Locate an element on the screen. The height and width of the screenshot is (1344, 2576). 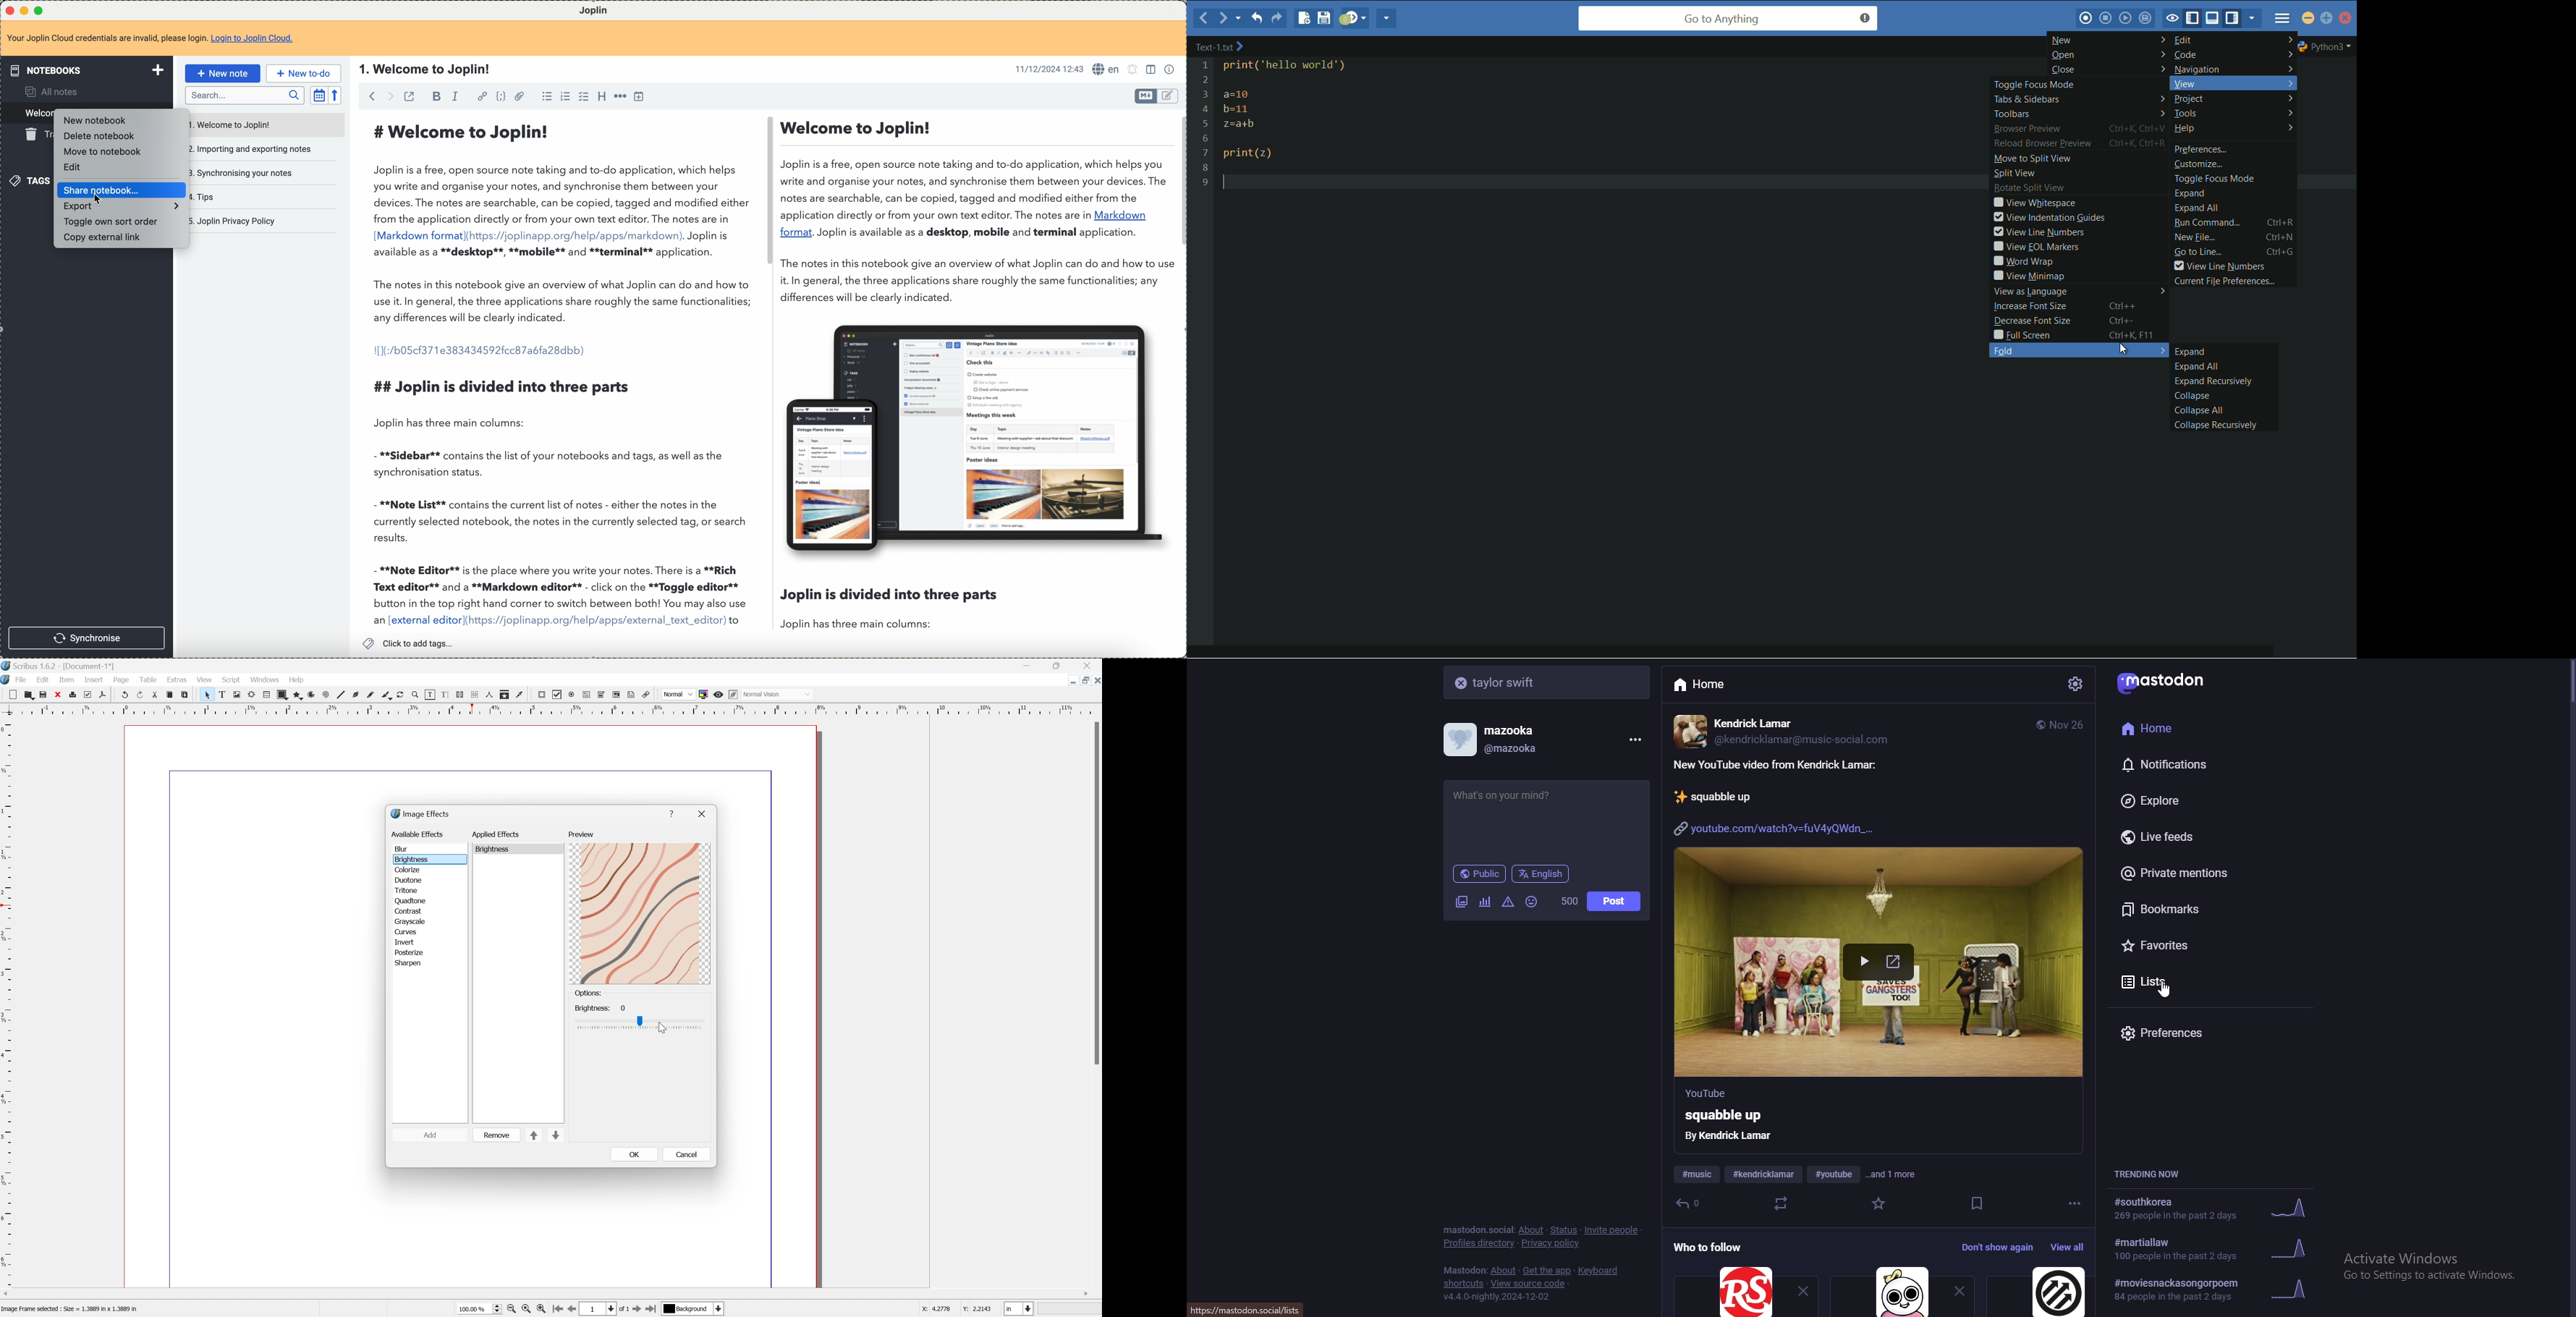
brightness is located at coordinates (495, 849).